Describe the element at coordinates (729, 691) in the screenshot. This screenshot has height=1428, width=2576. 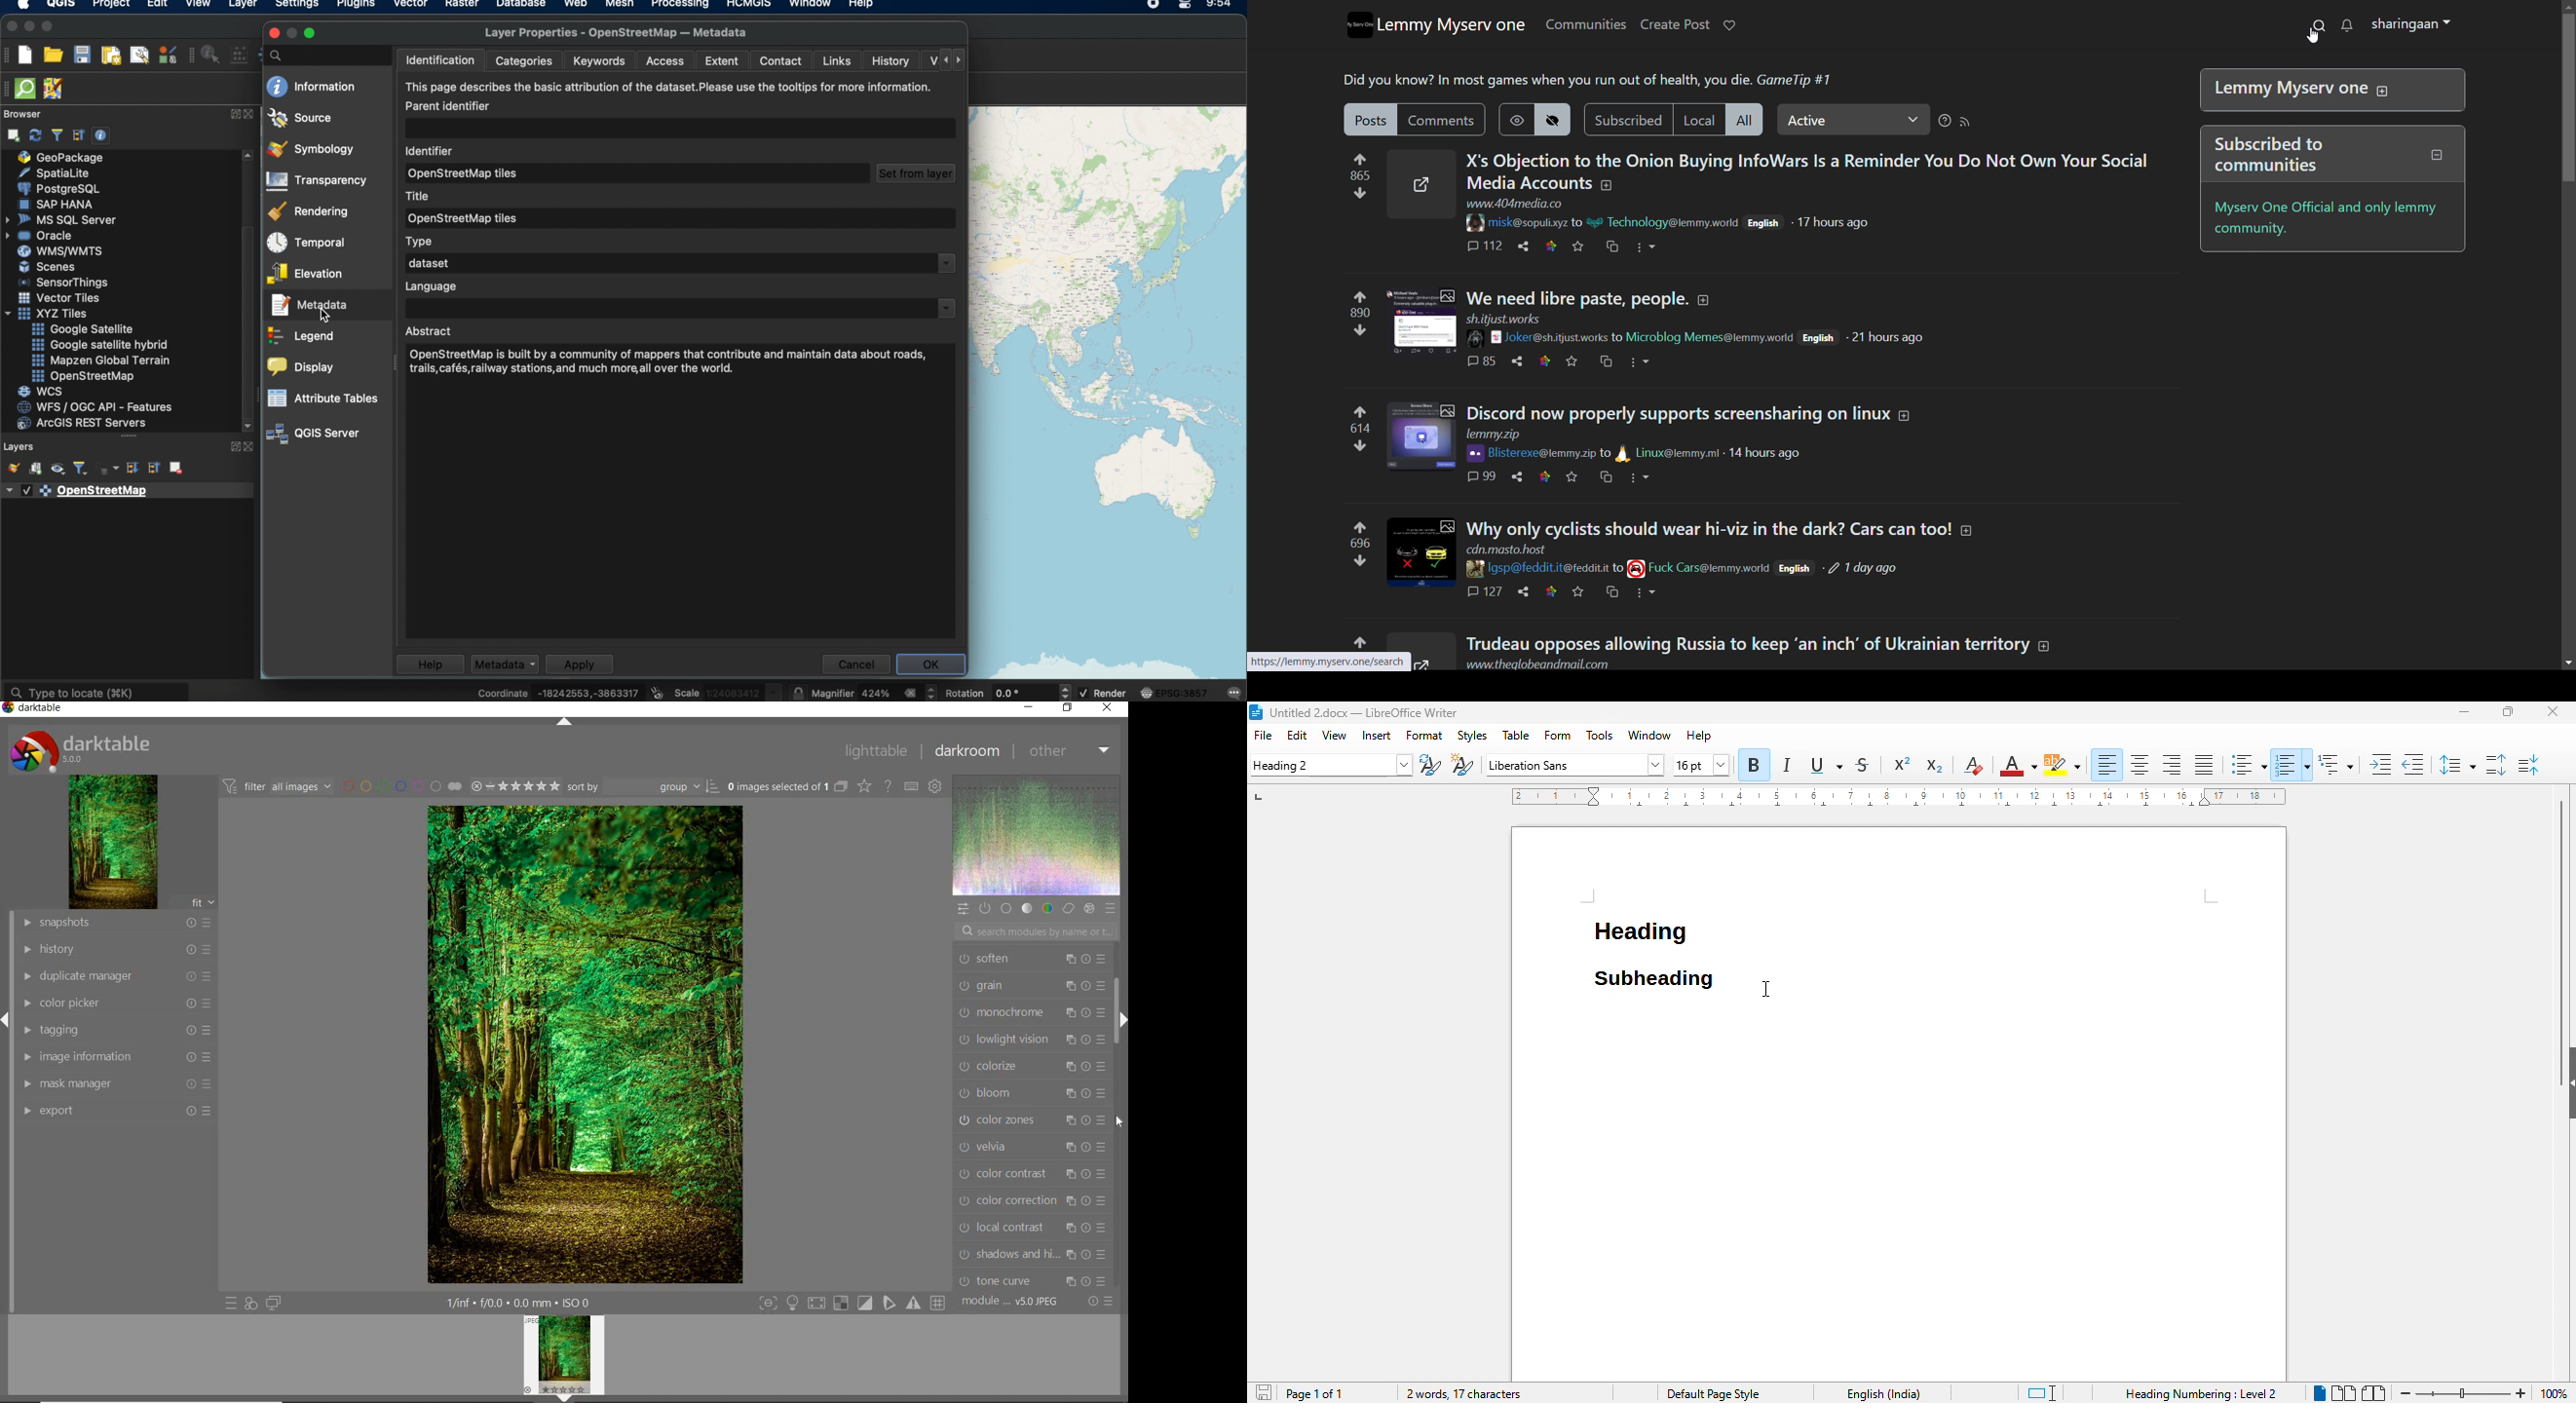
I see `scale` at that location.